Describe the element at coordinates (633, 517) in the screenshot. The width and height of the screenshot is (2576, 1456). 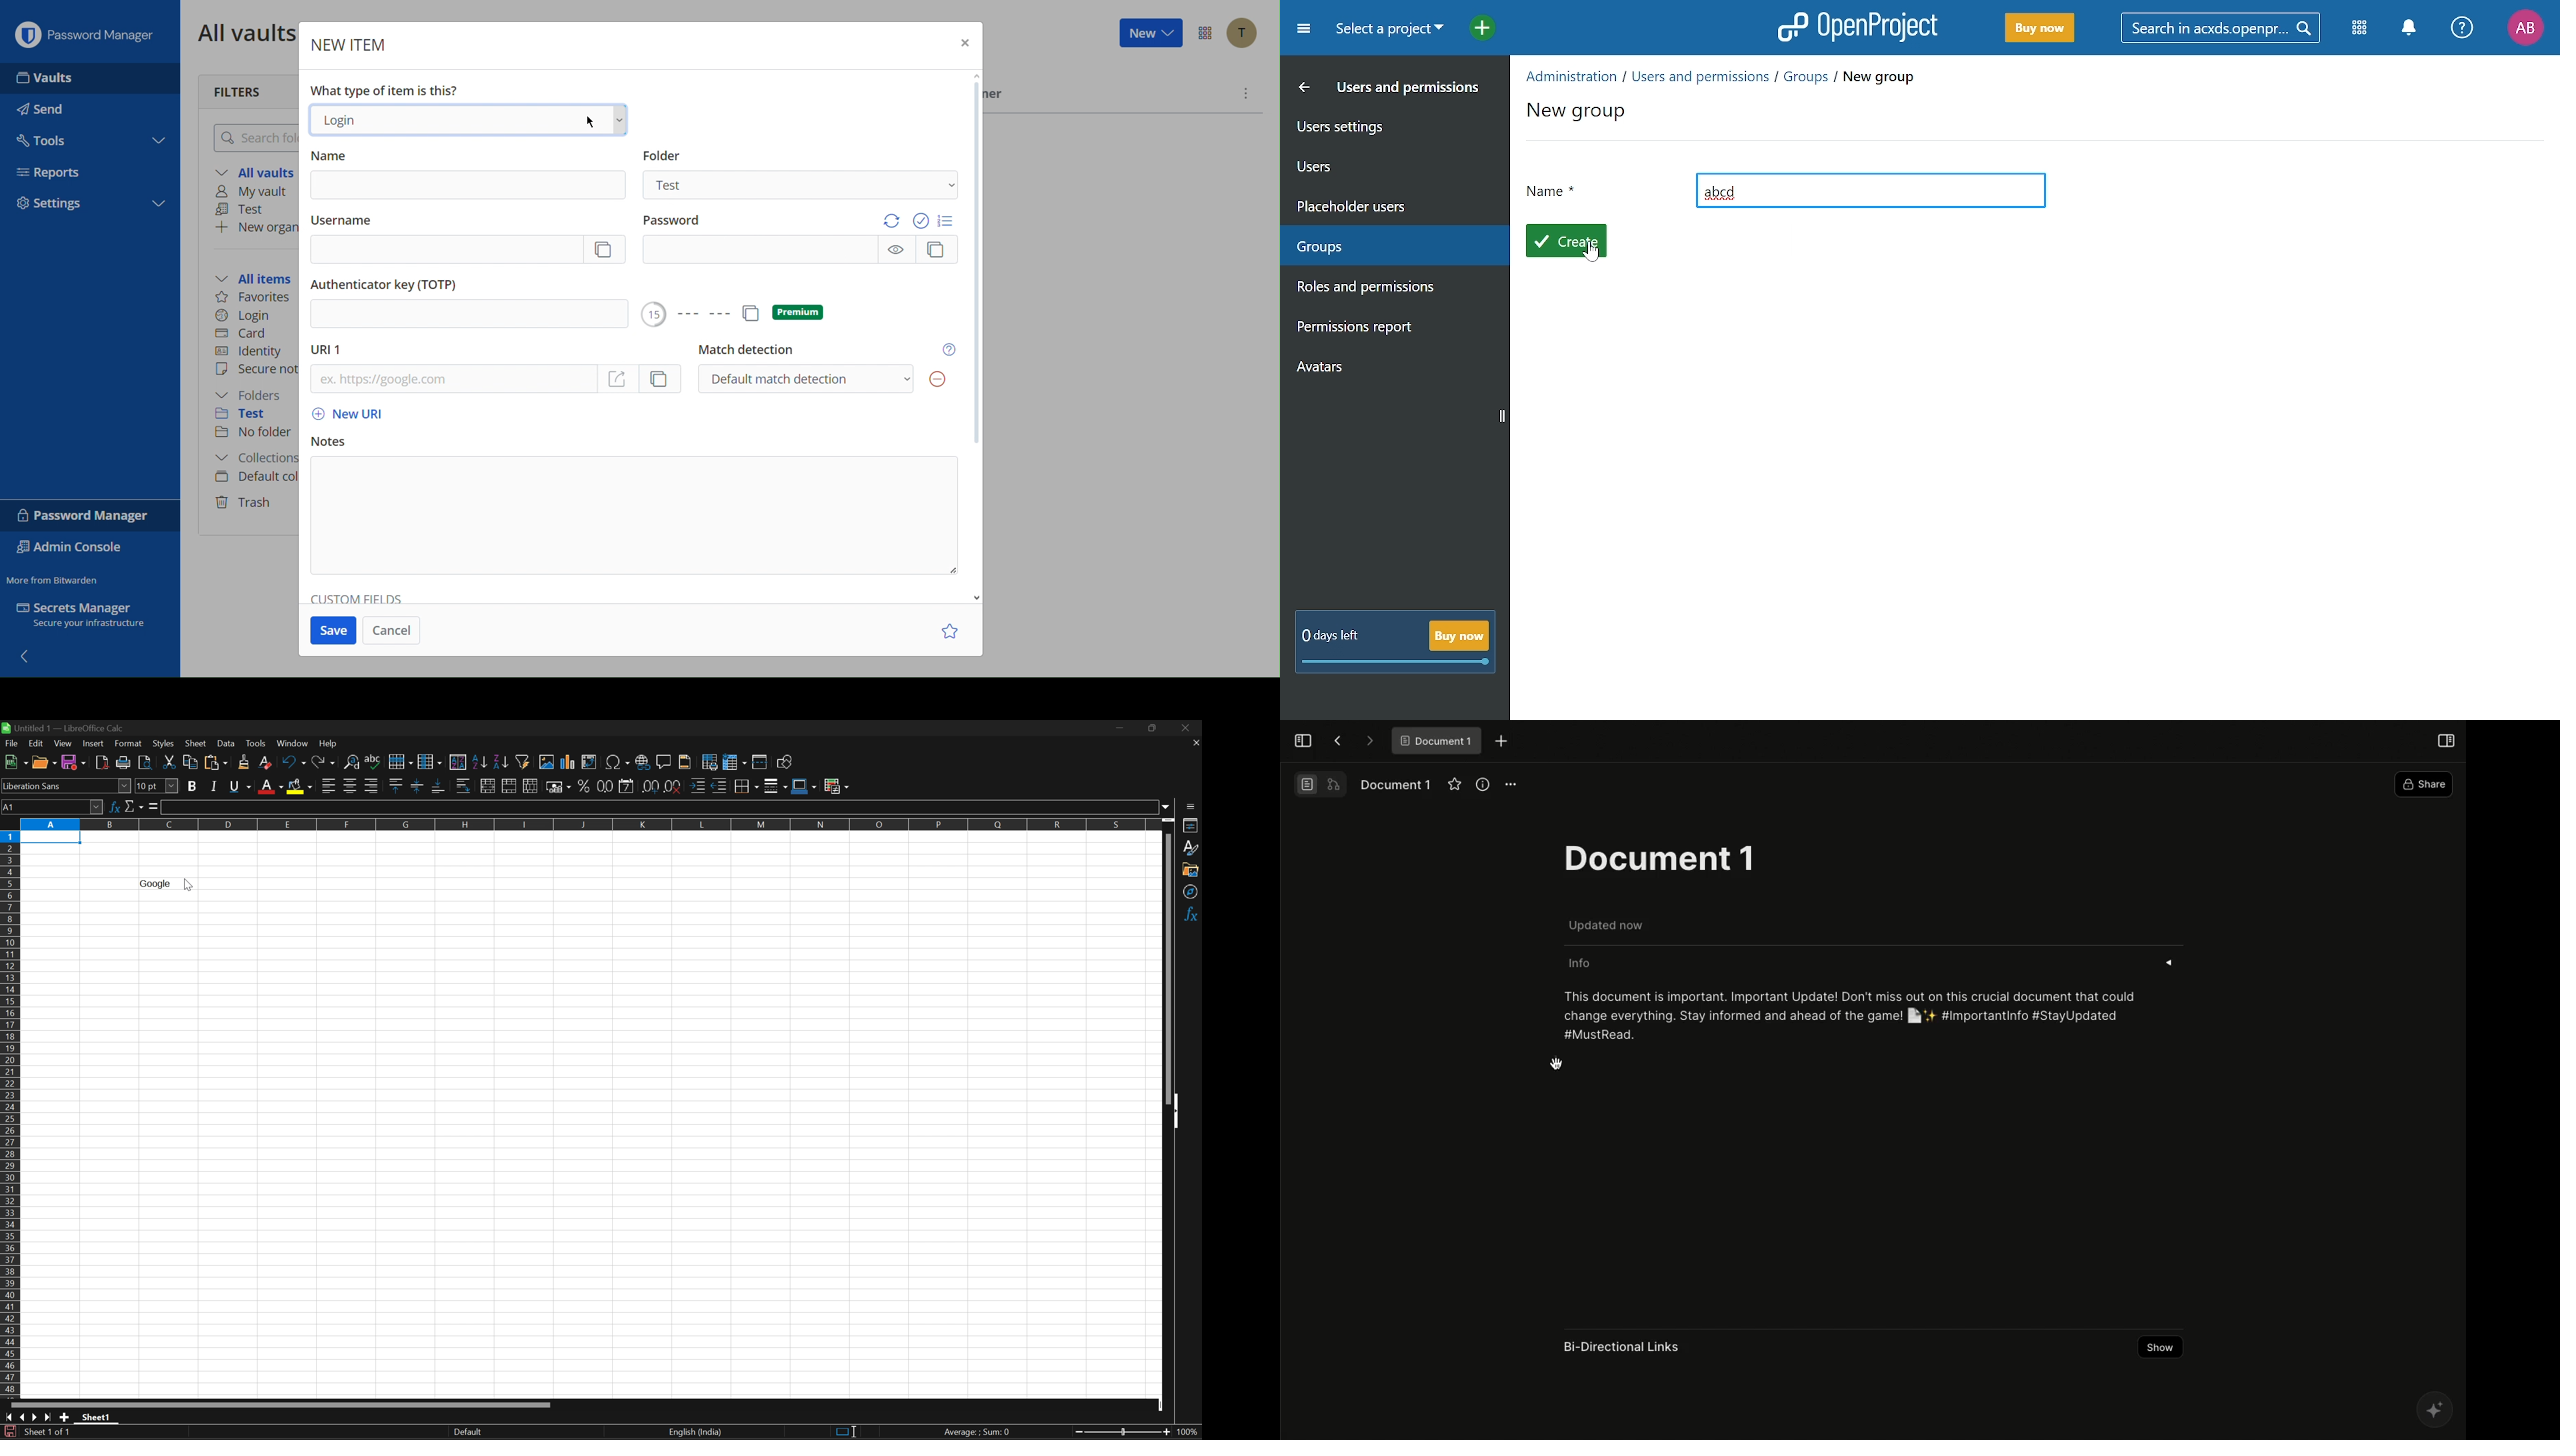
I see `Notes` at that location.